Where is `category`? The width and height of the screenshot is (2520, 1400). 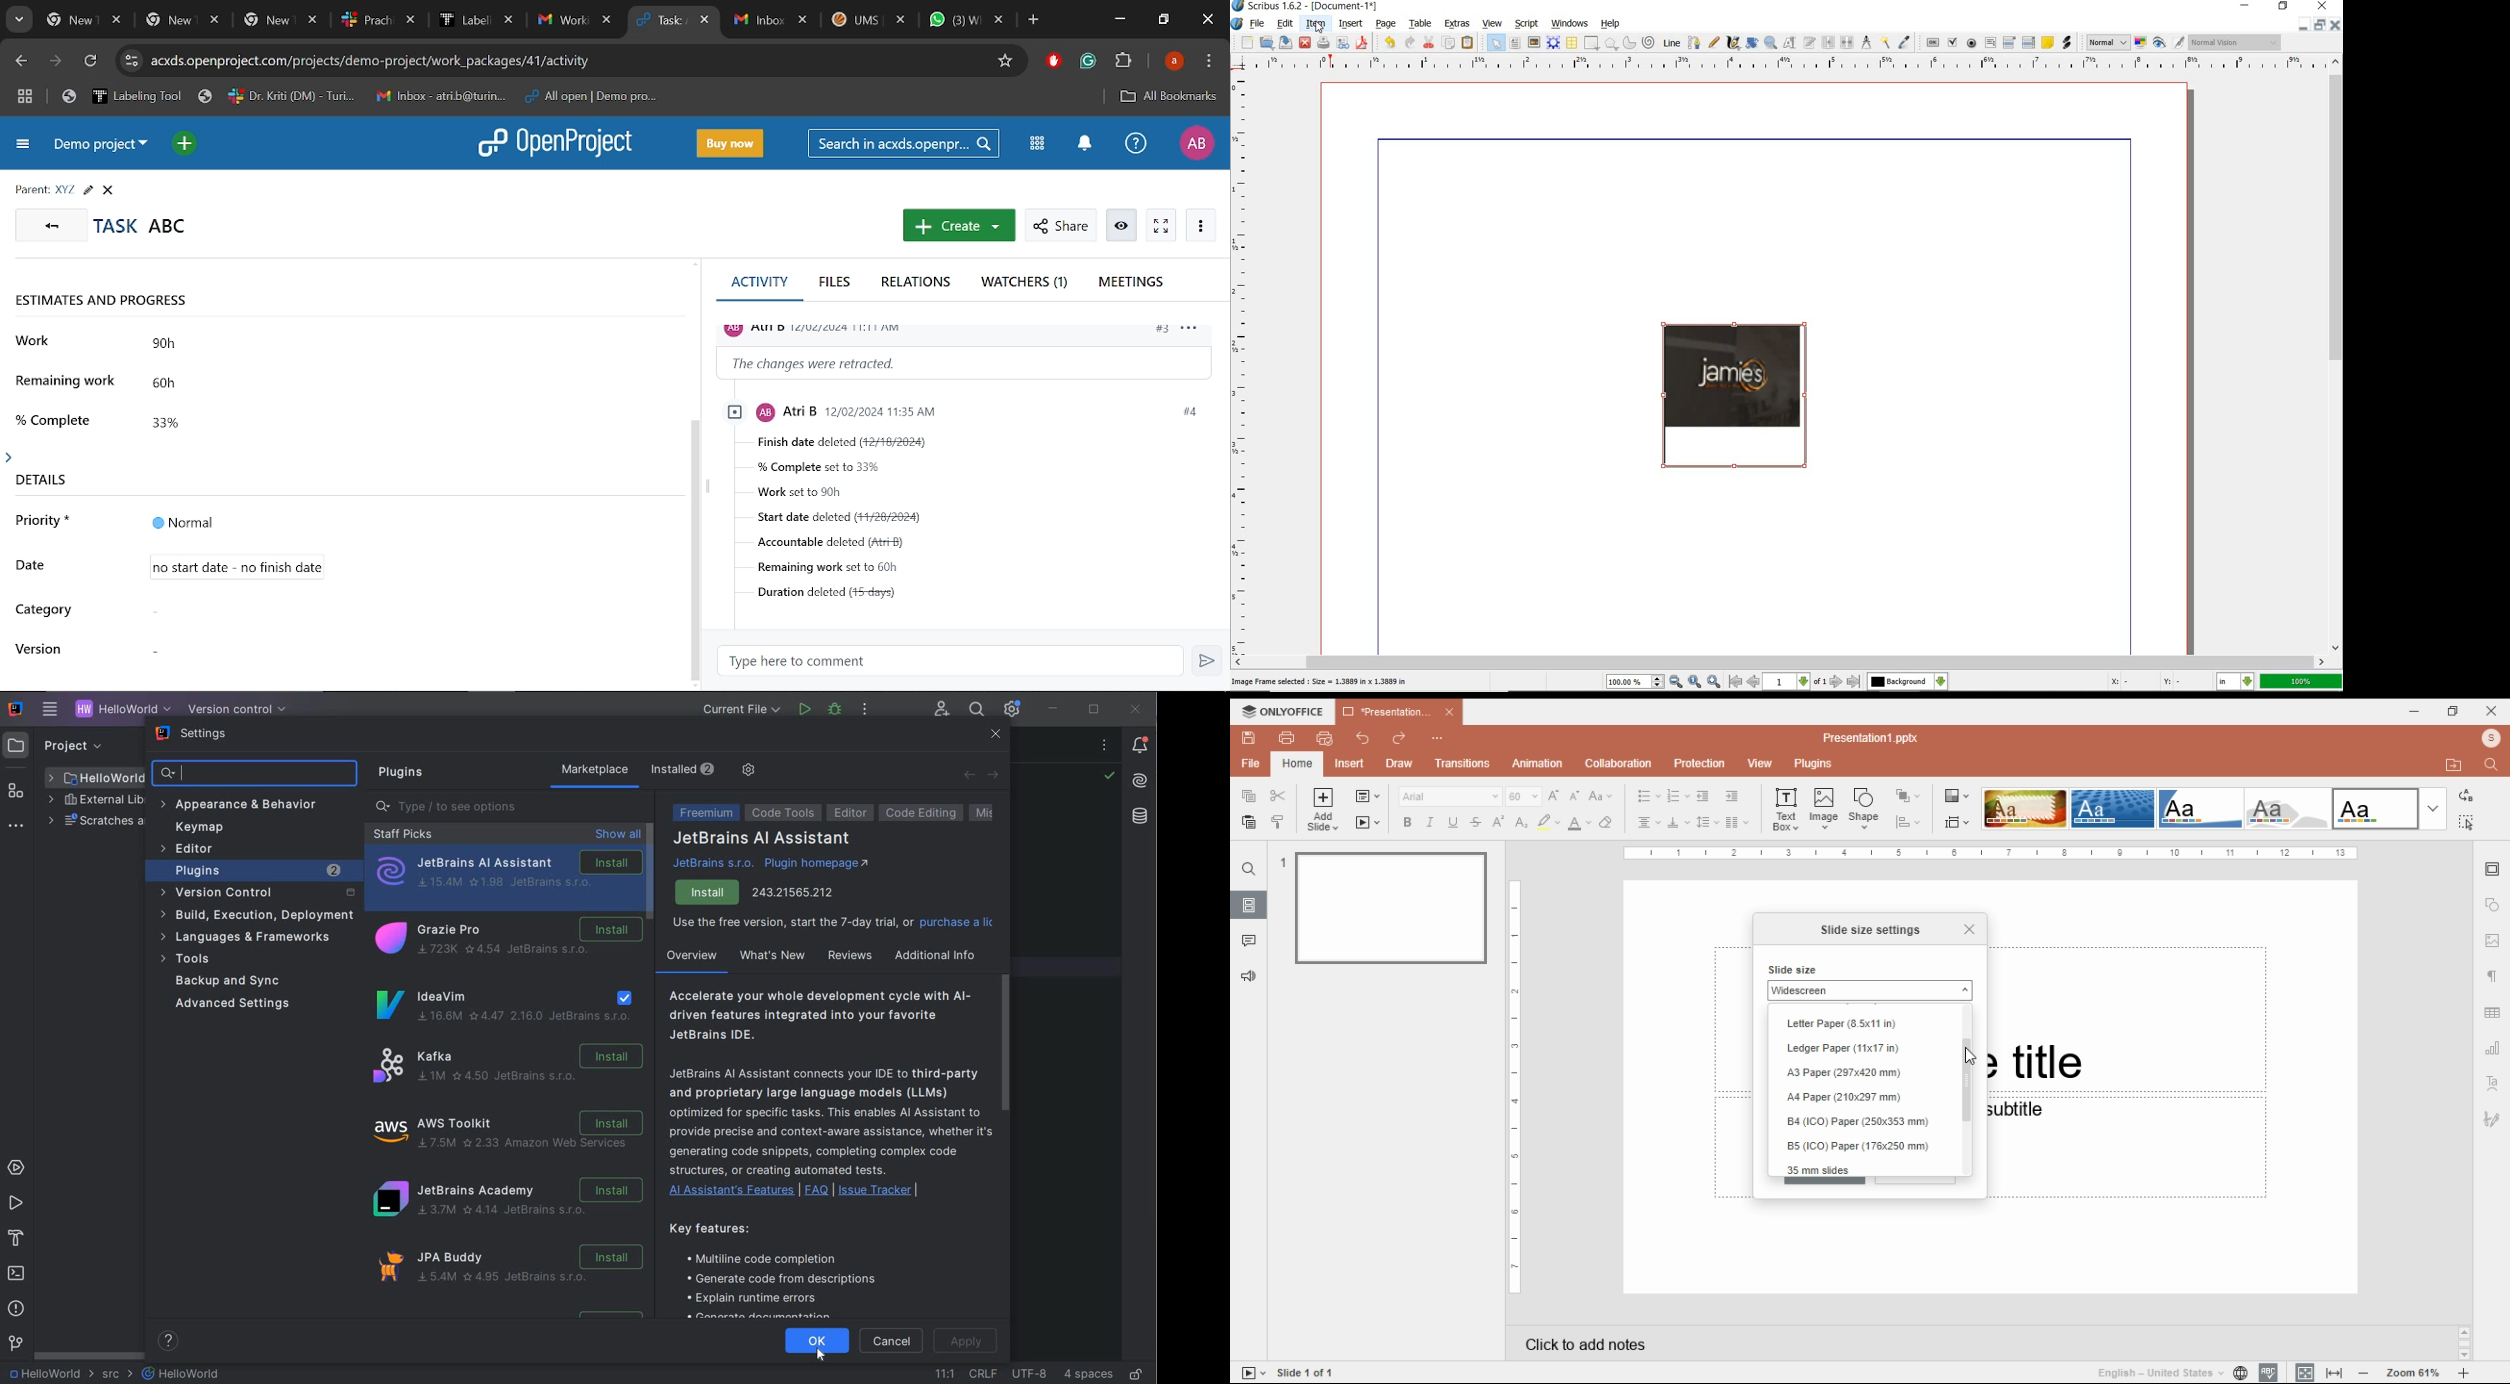
category is located at coordinates (45, 611).